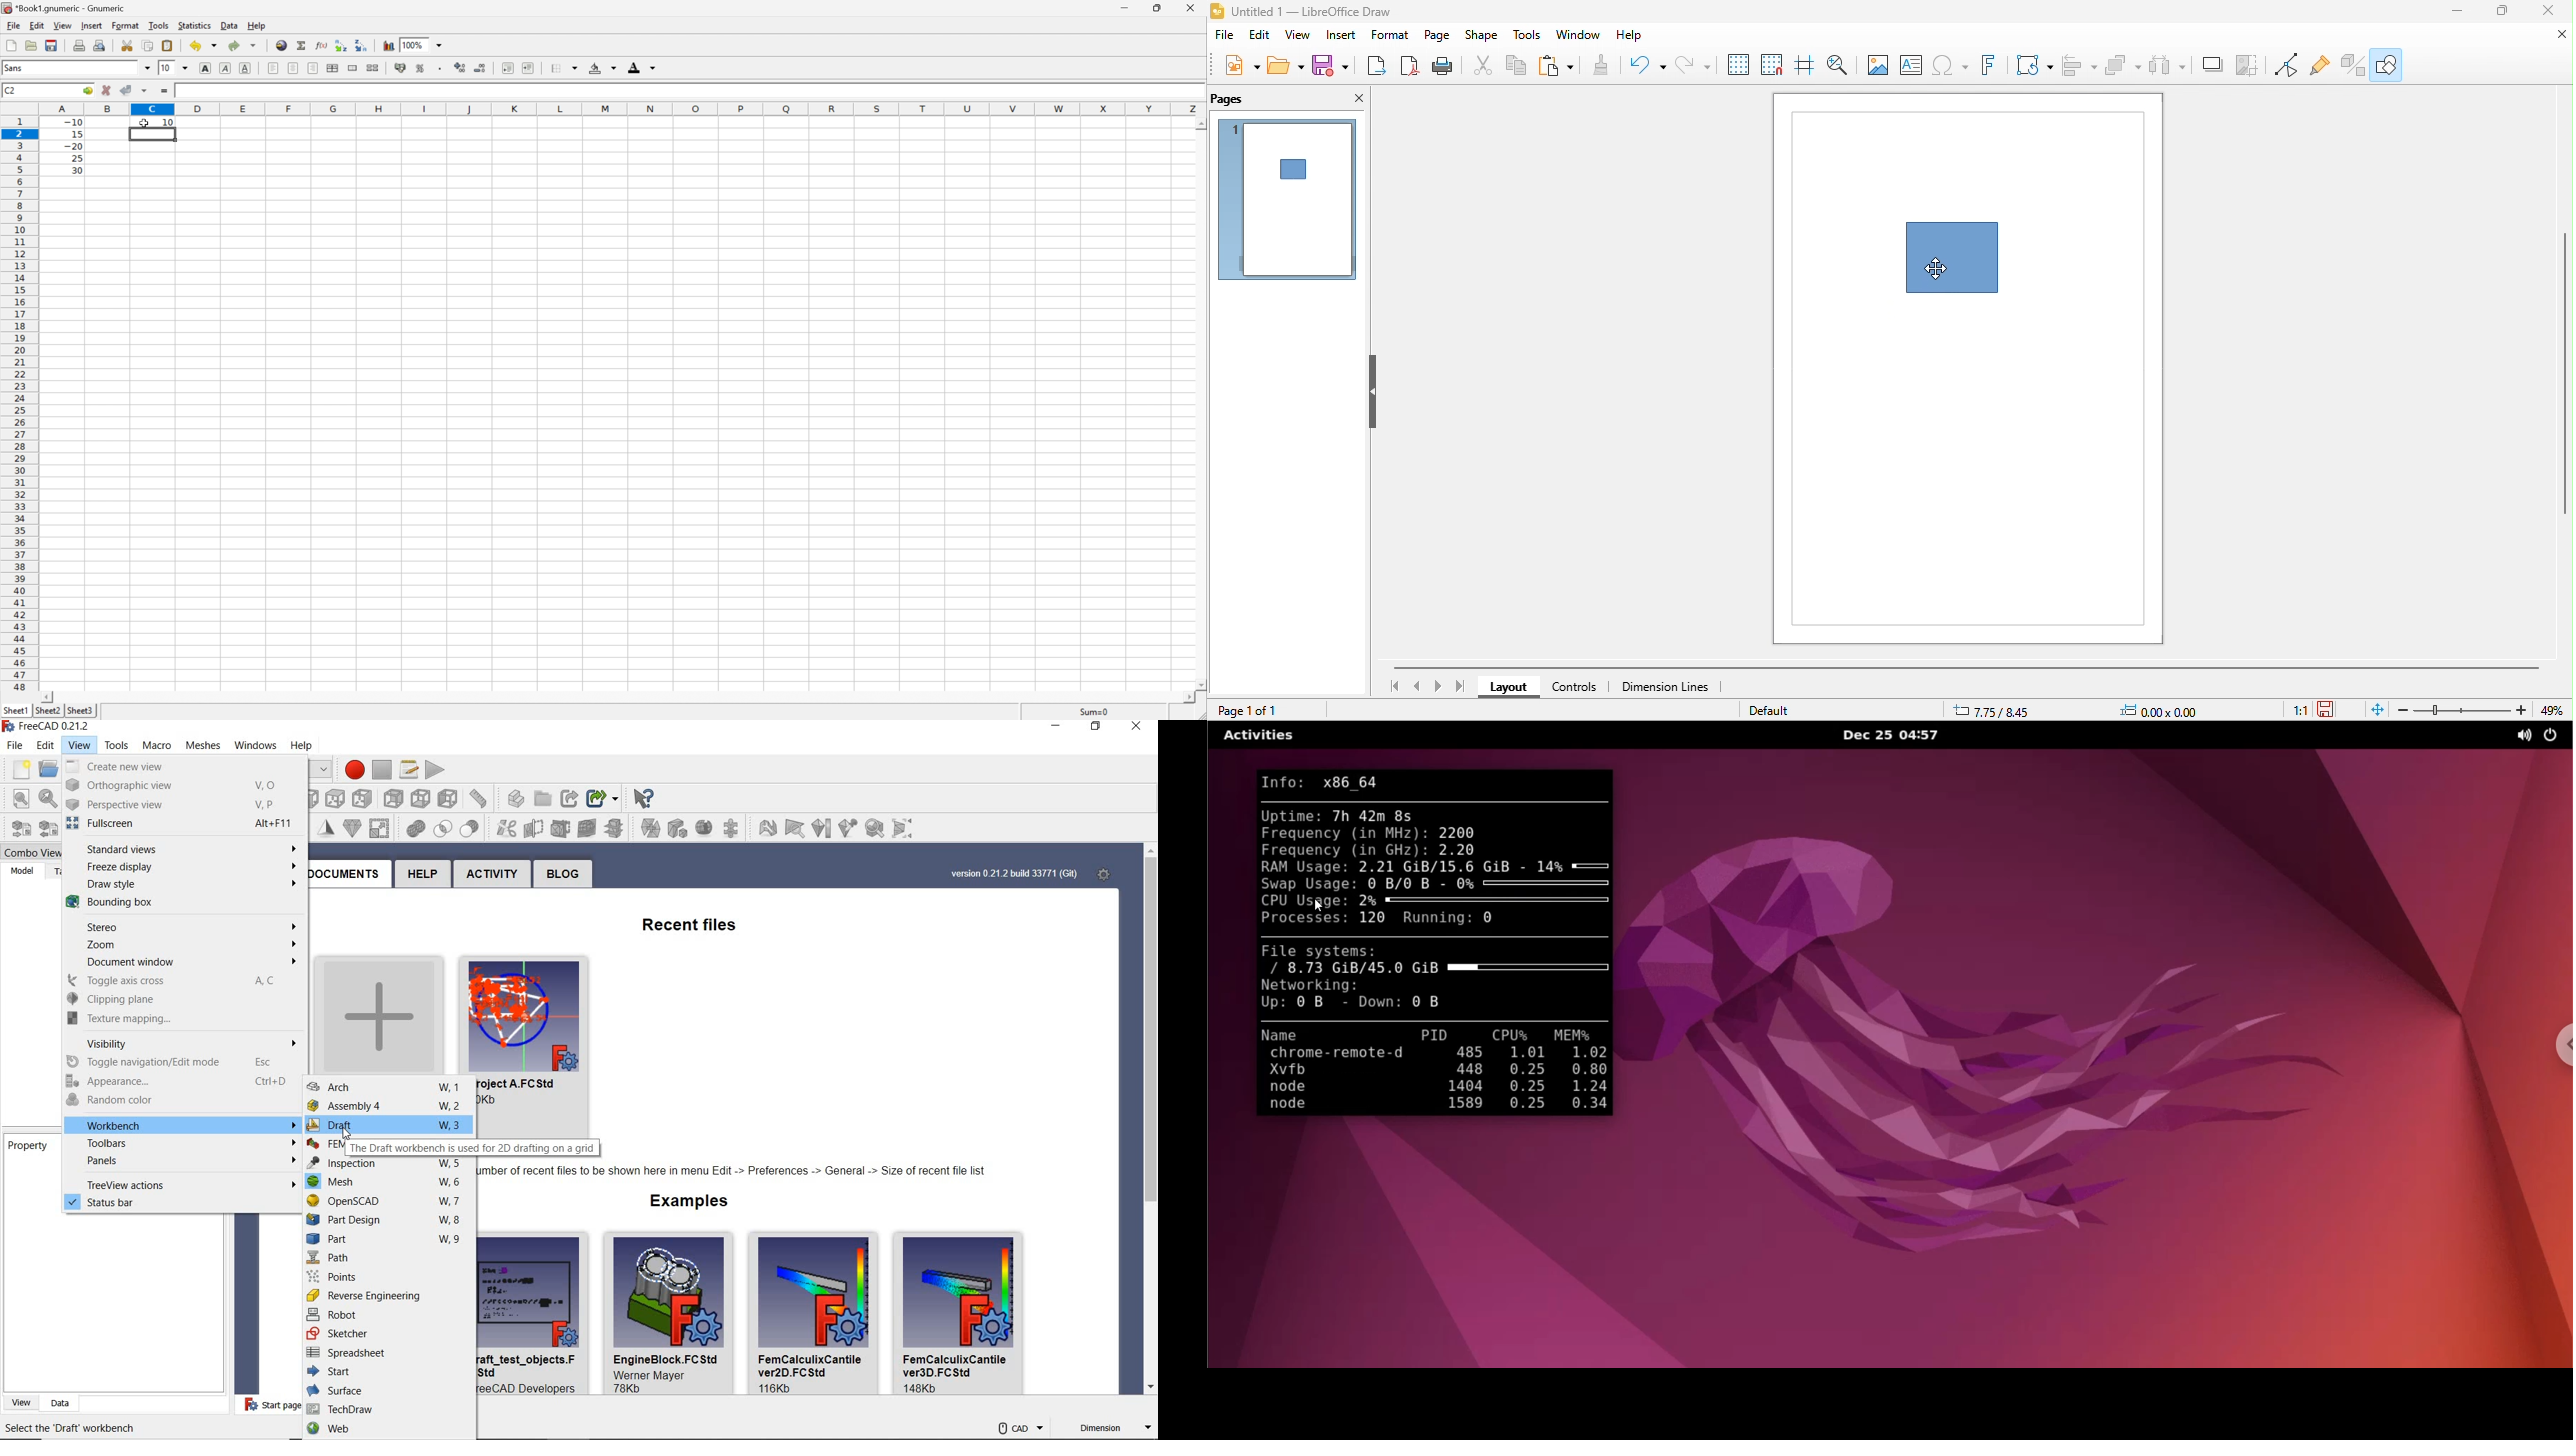 This screenshot has width=2576, height=1456. I want to click on -20, so click(73, 147).